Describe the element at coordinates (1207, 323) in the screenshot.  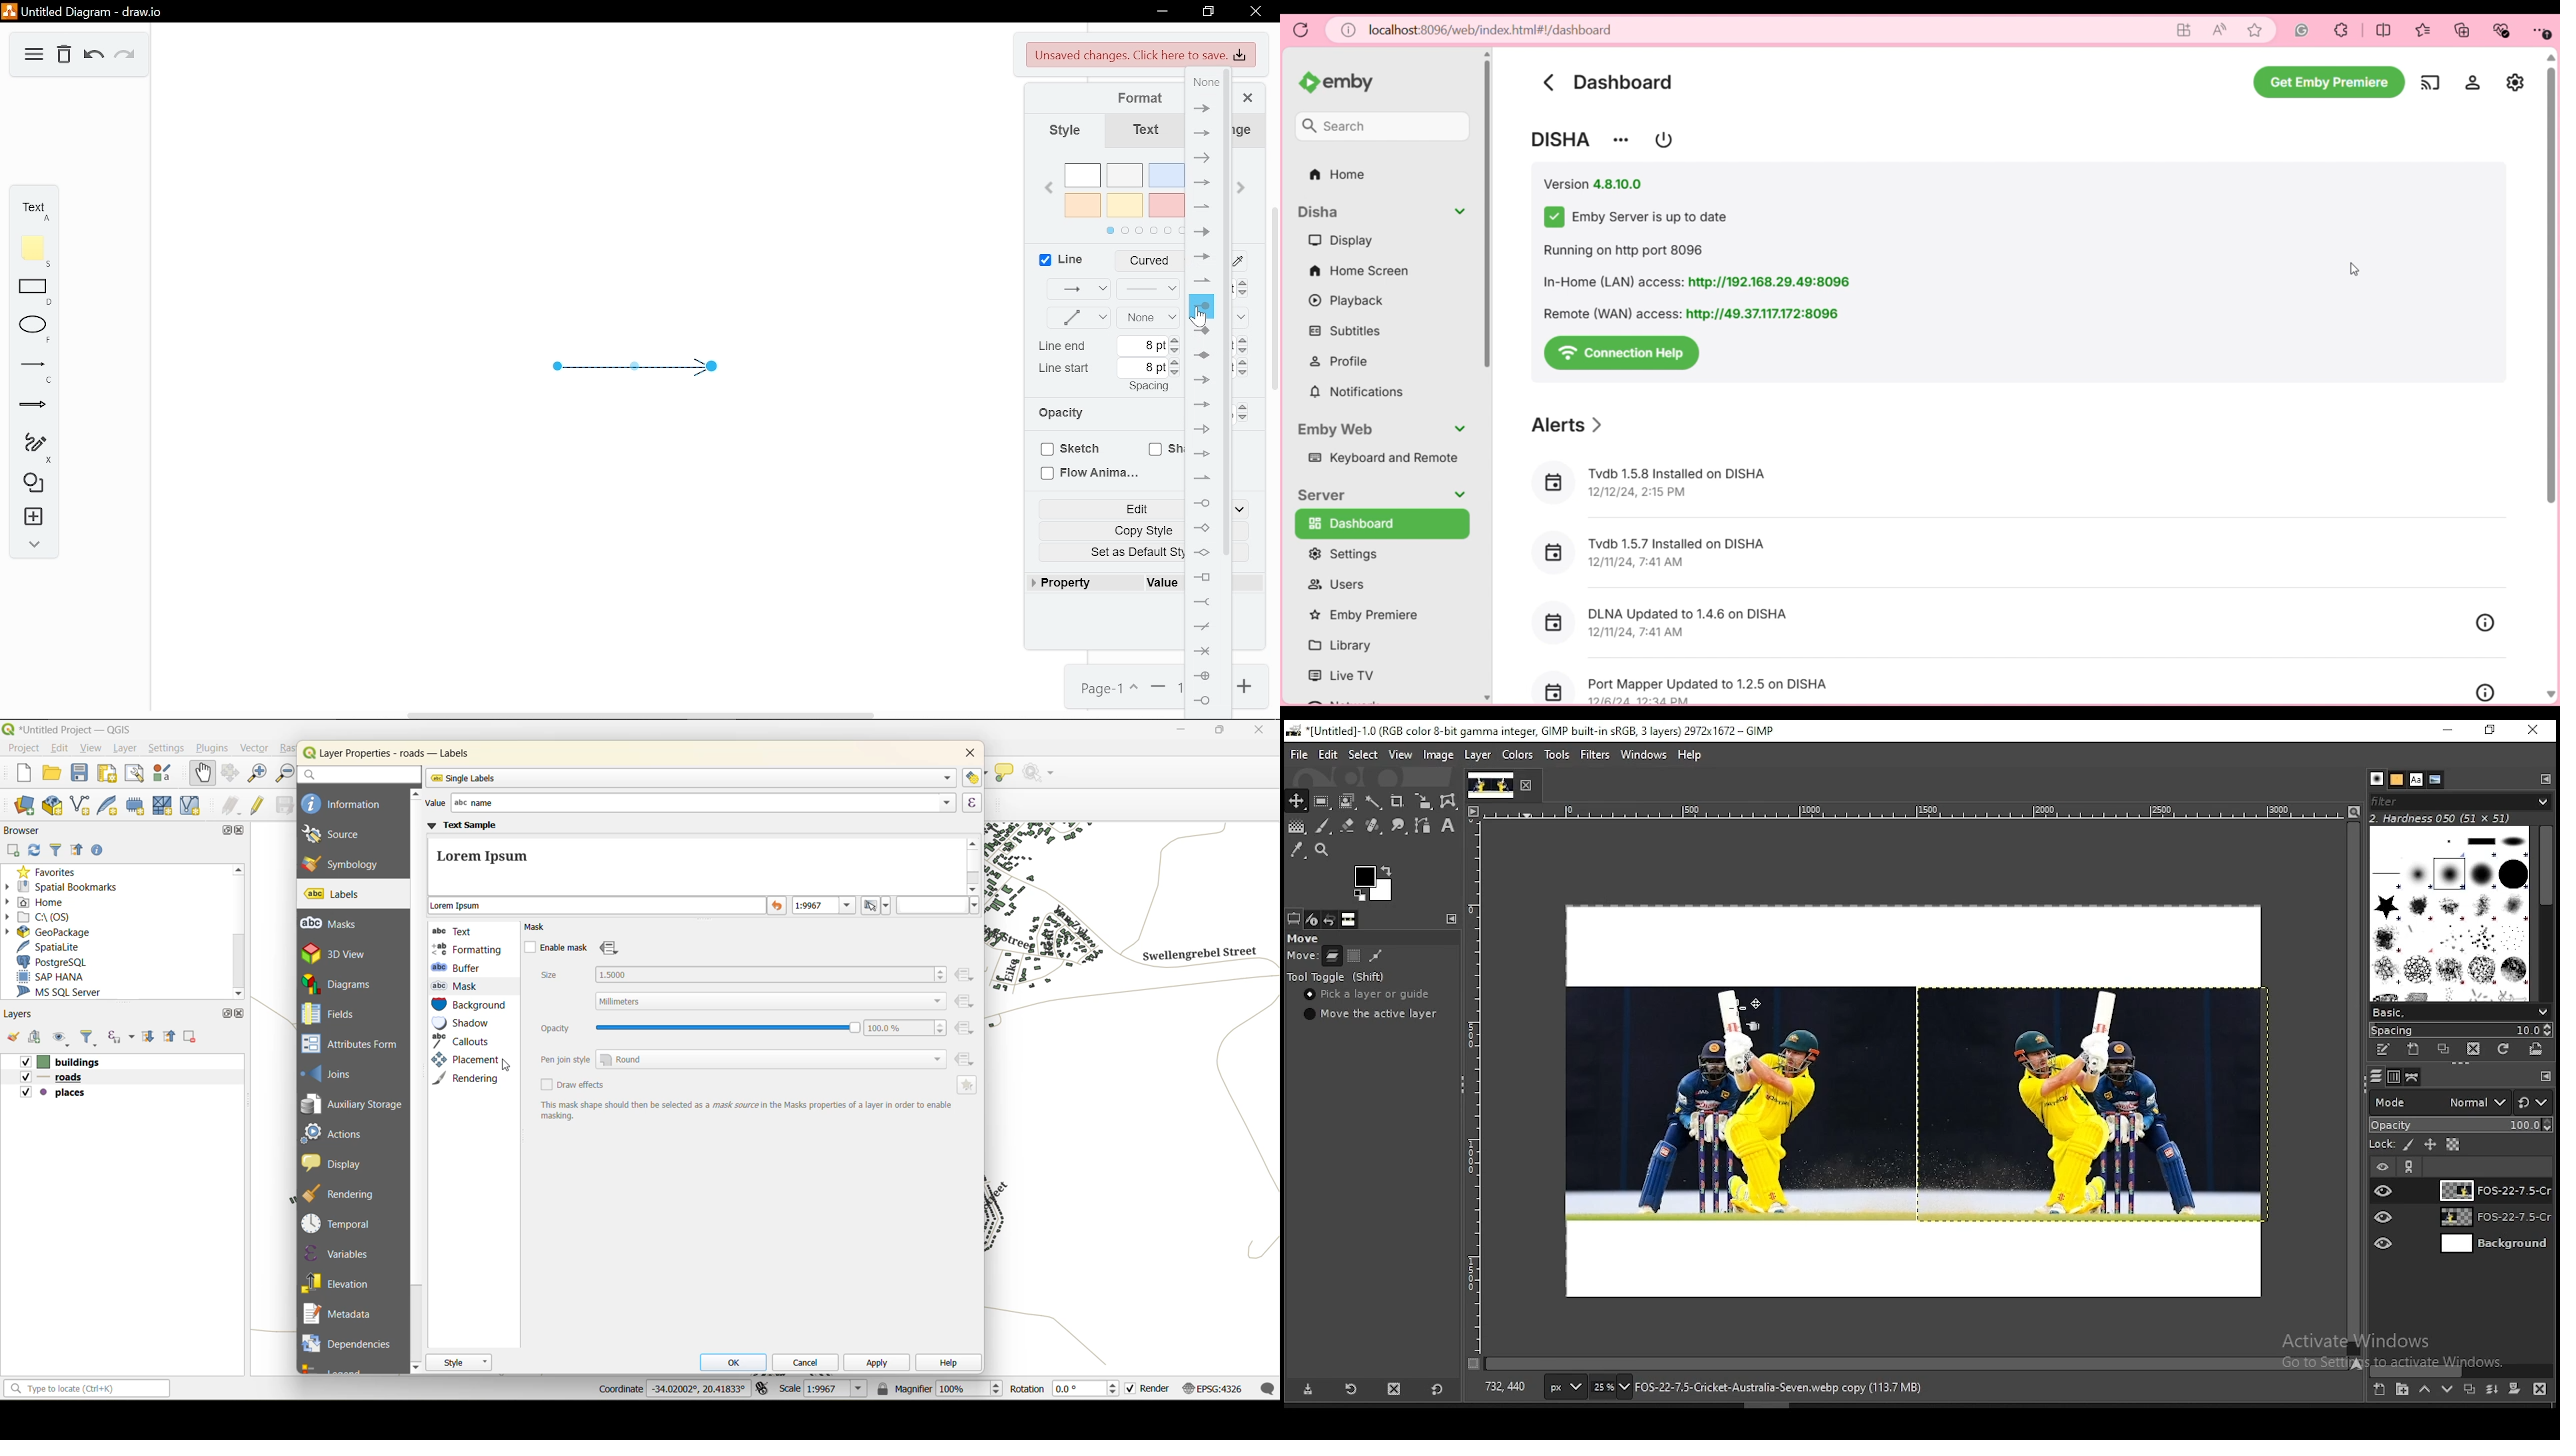
I see `Pointer` at that location.